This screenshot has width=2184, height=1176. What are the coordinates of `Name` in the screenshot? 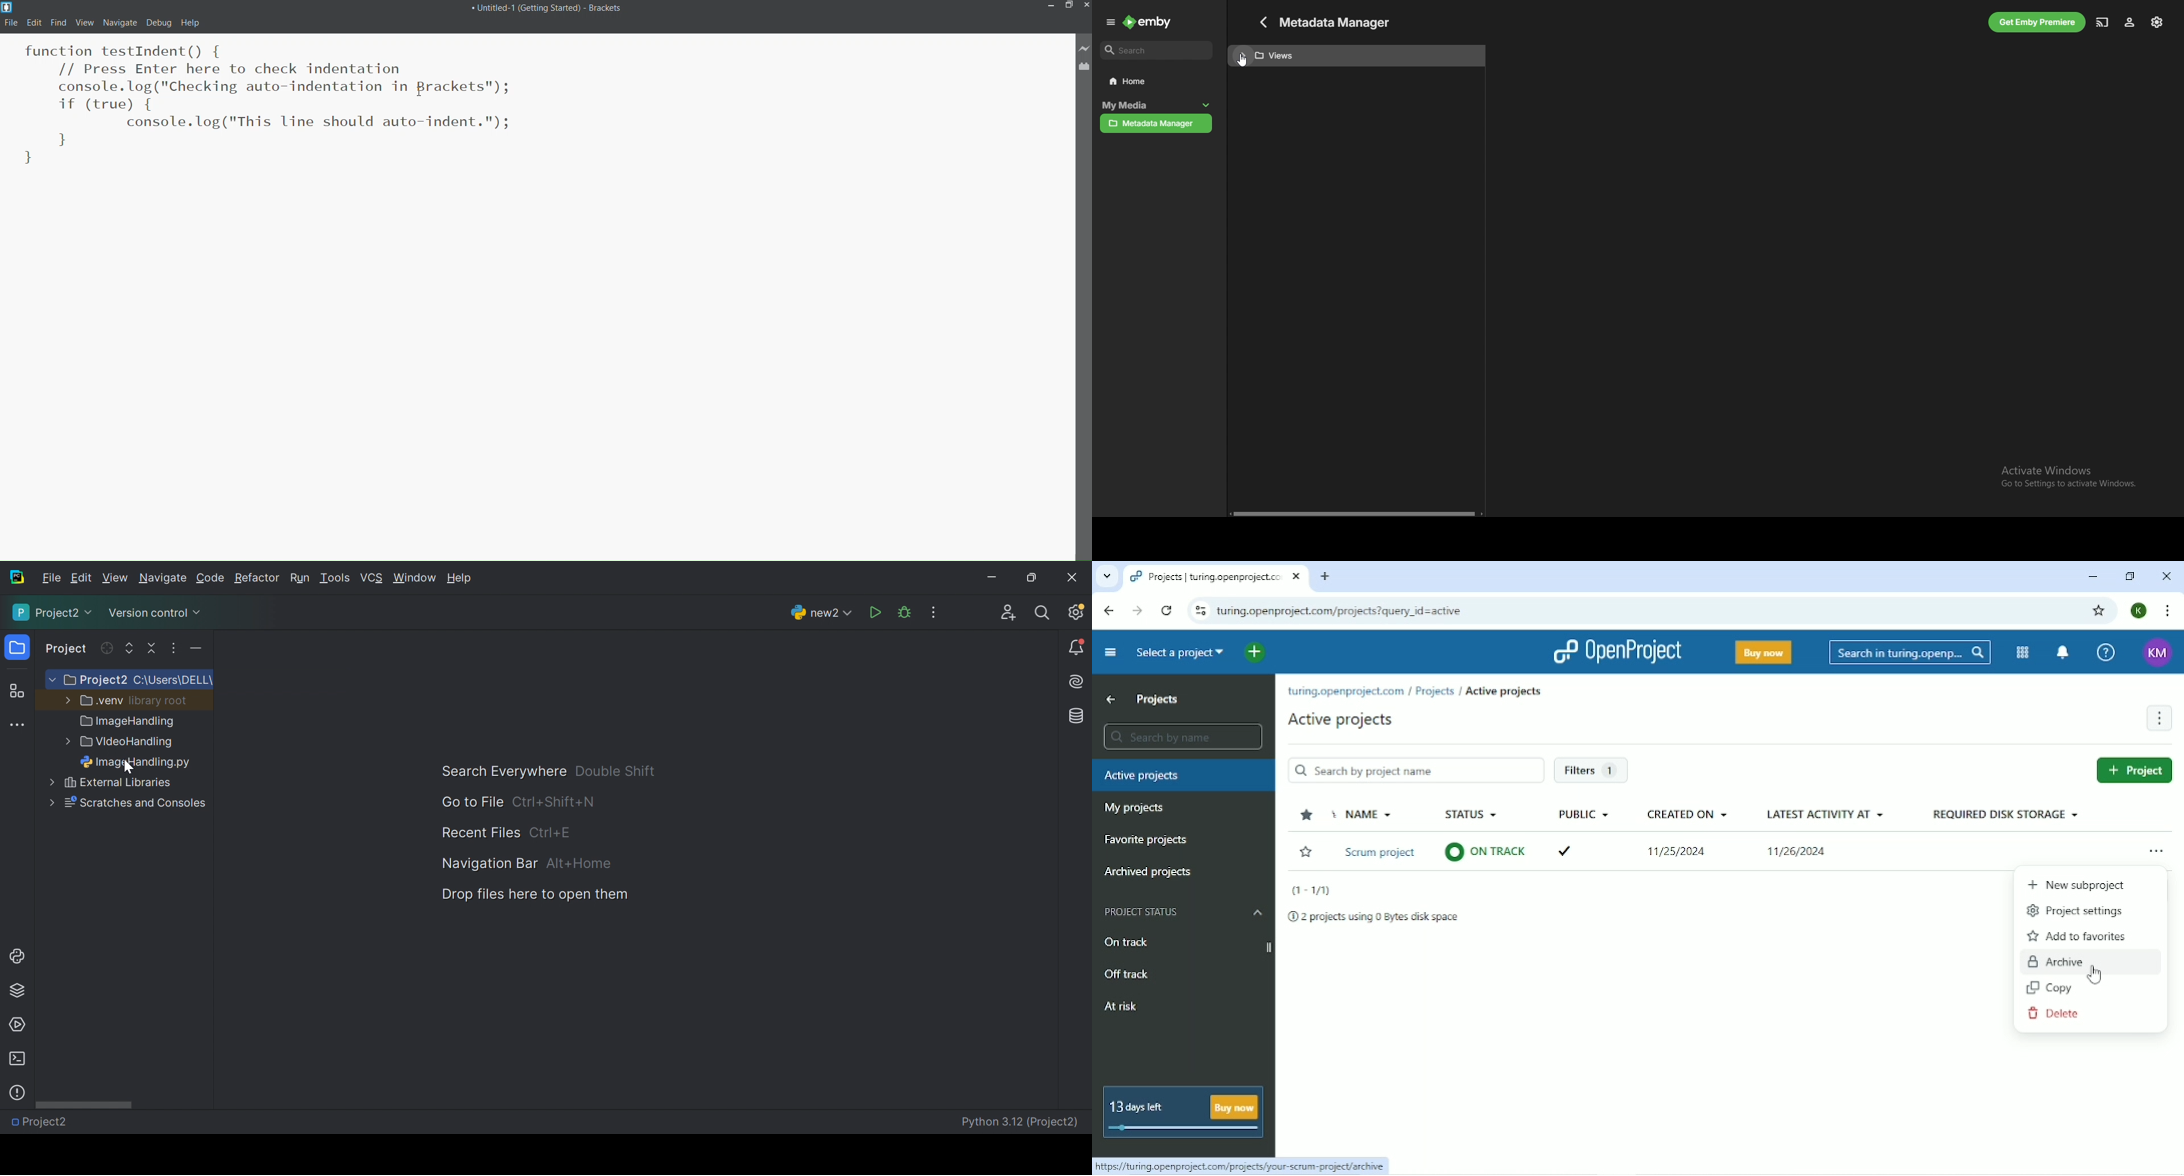 It's located at (1368, 815).